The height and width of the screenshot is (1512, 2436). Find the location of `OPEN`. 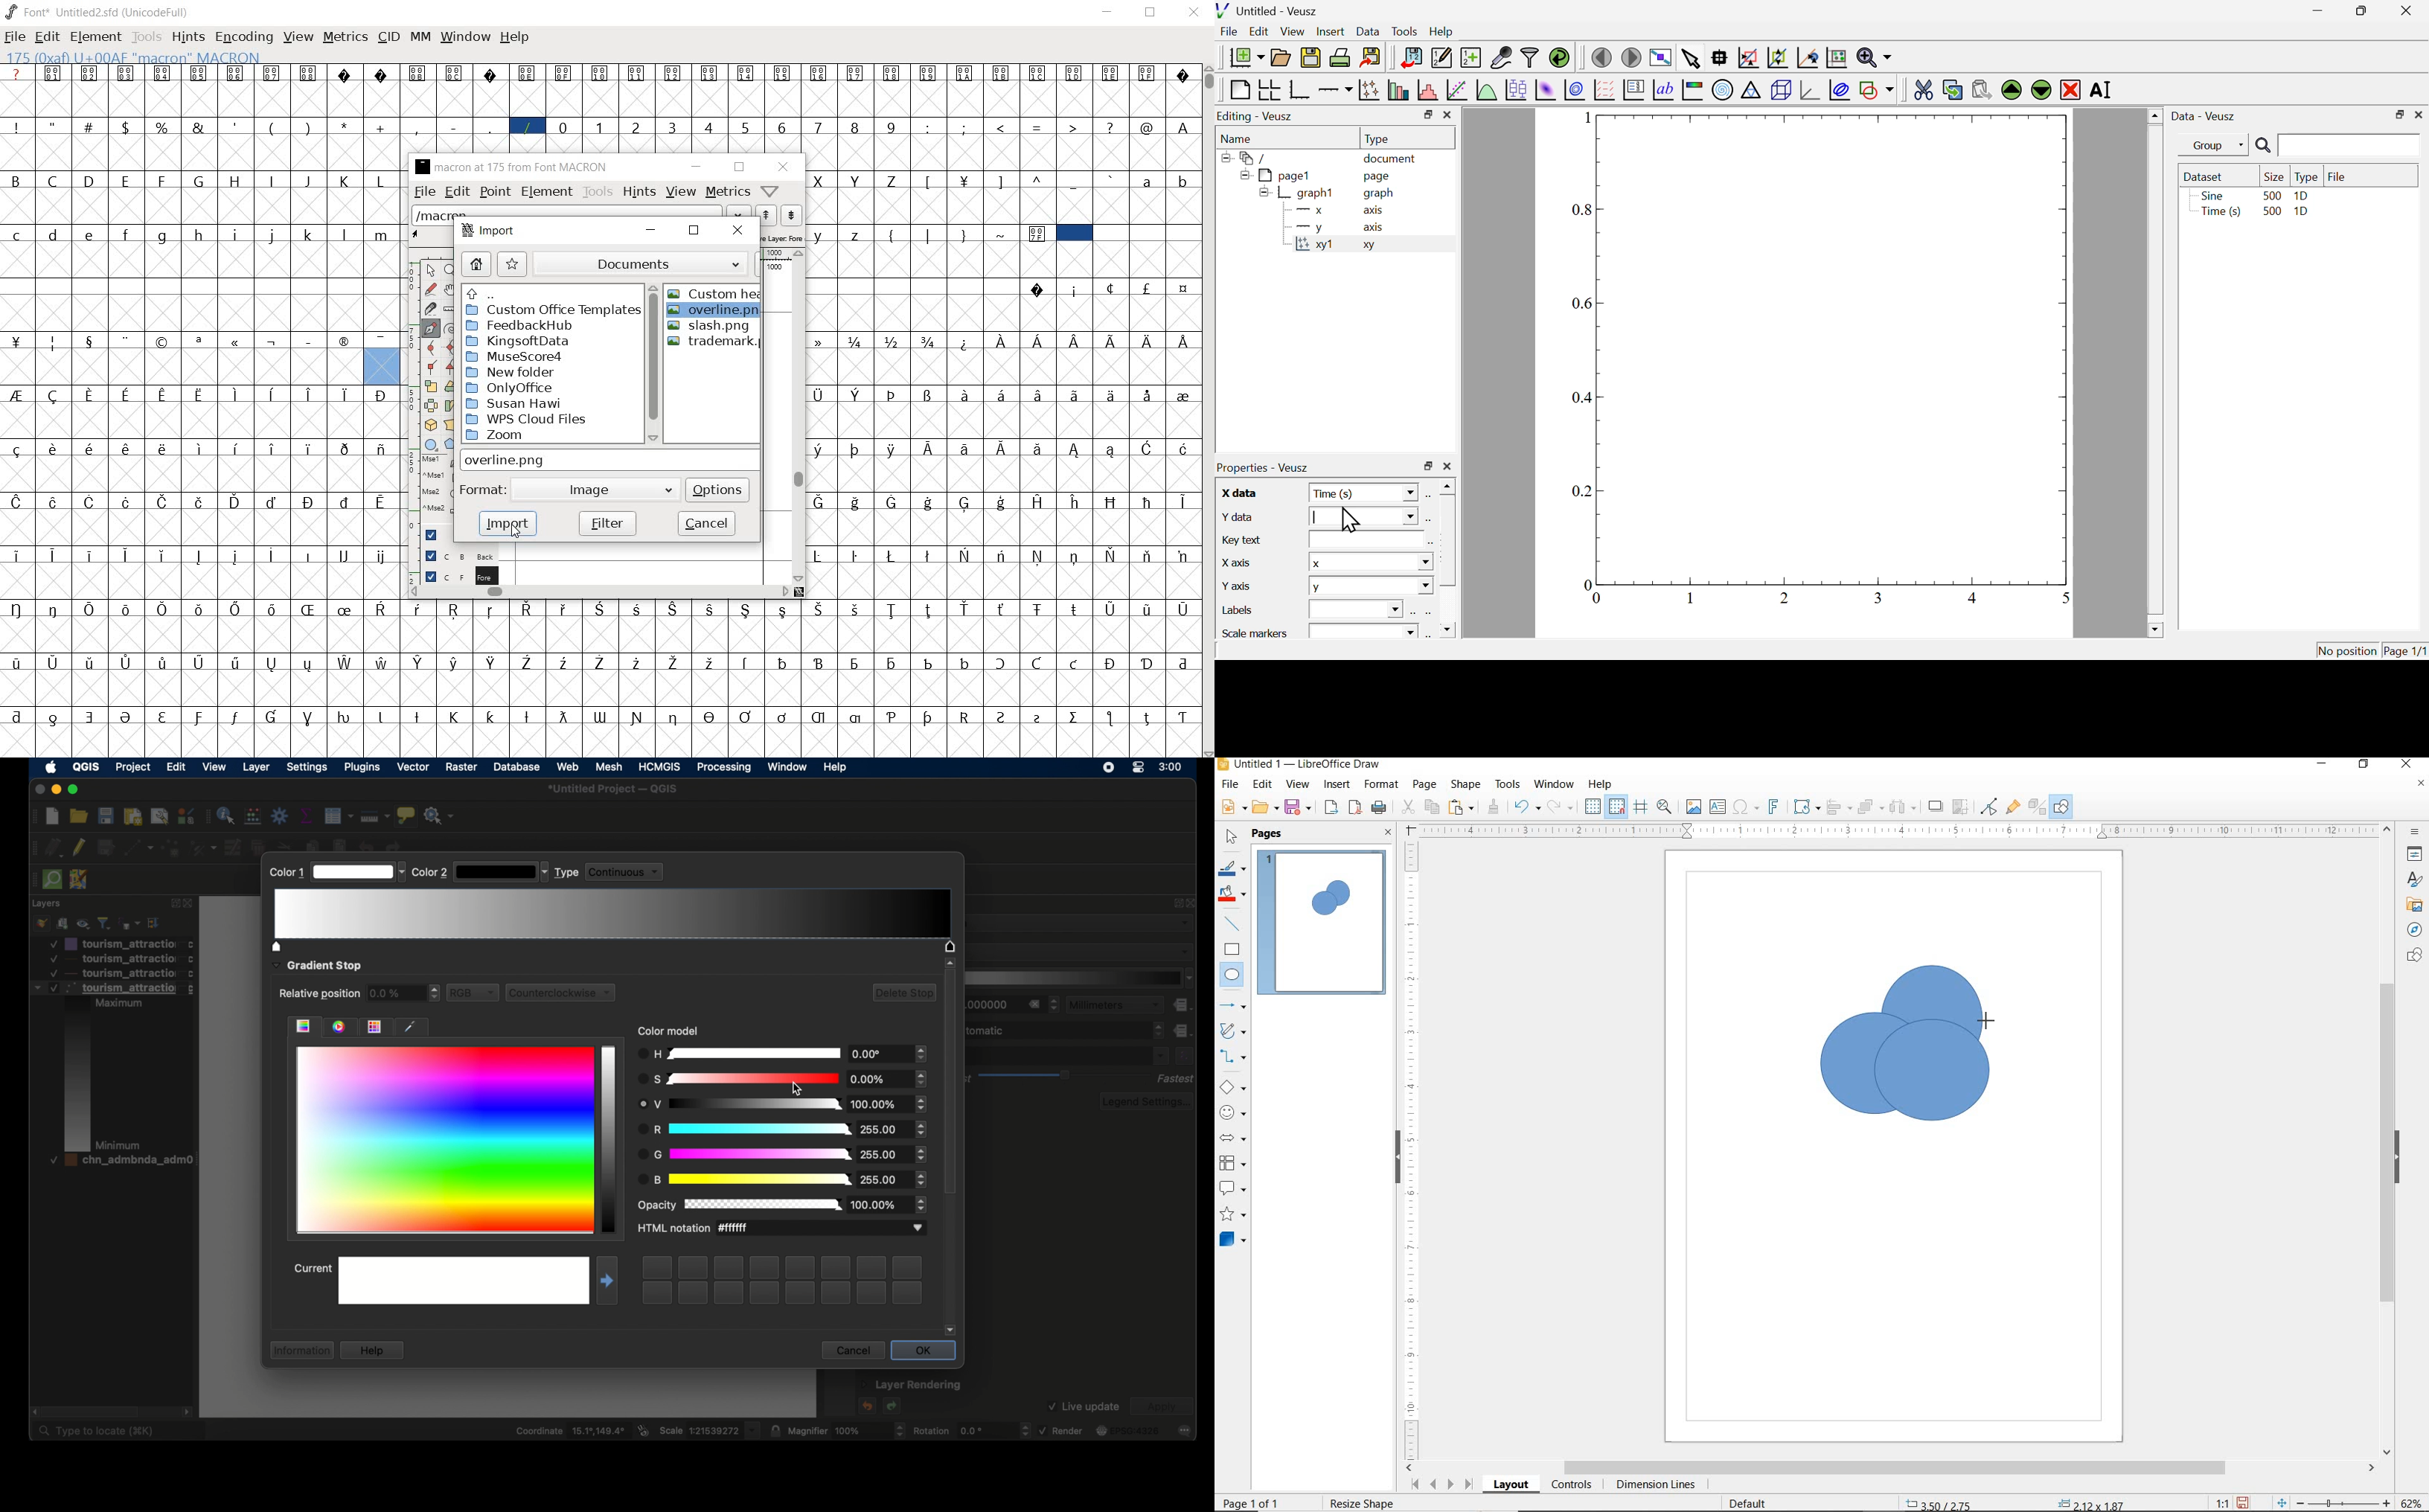

OPEN is located at coordinates (1265, 809).